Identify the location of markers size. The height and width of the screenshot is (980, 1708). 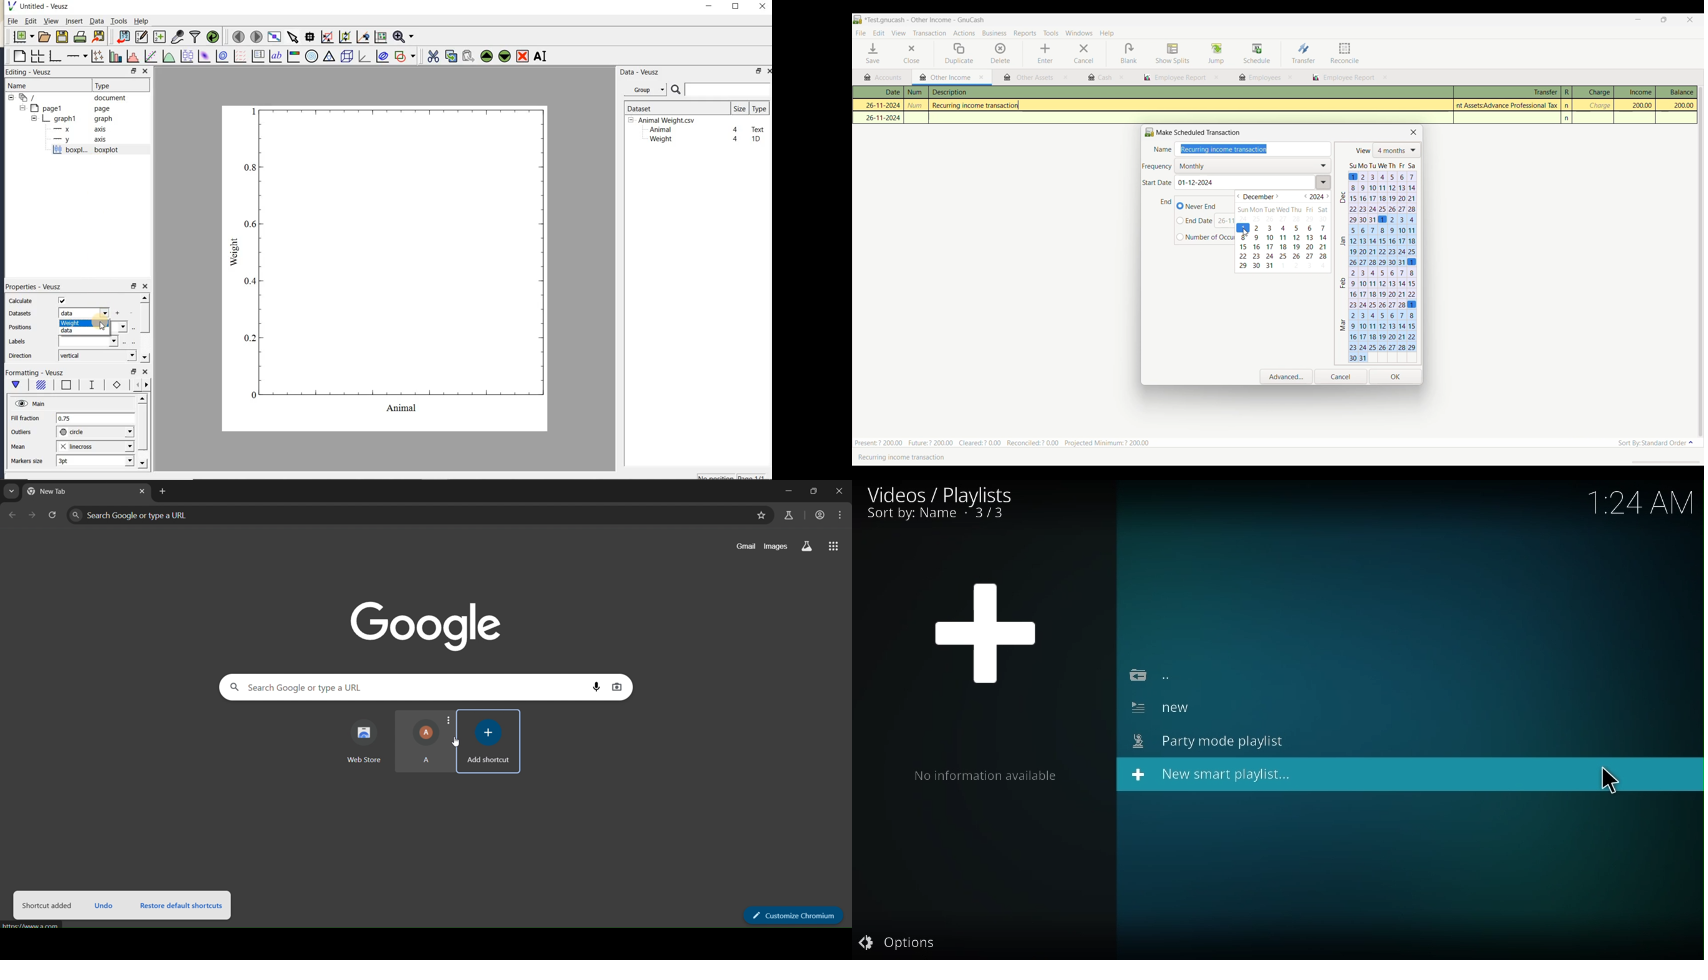
(28, 461).